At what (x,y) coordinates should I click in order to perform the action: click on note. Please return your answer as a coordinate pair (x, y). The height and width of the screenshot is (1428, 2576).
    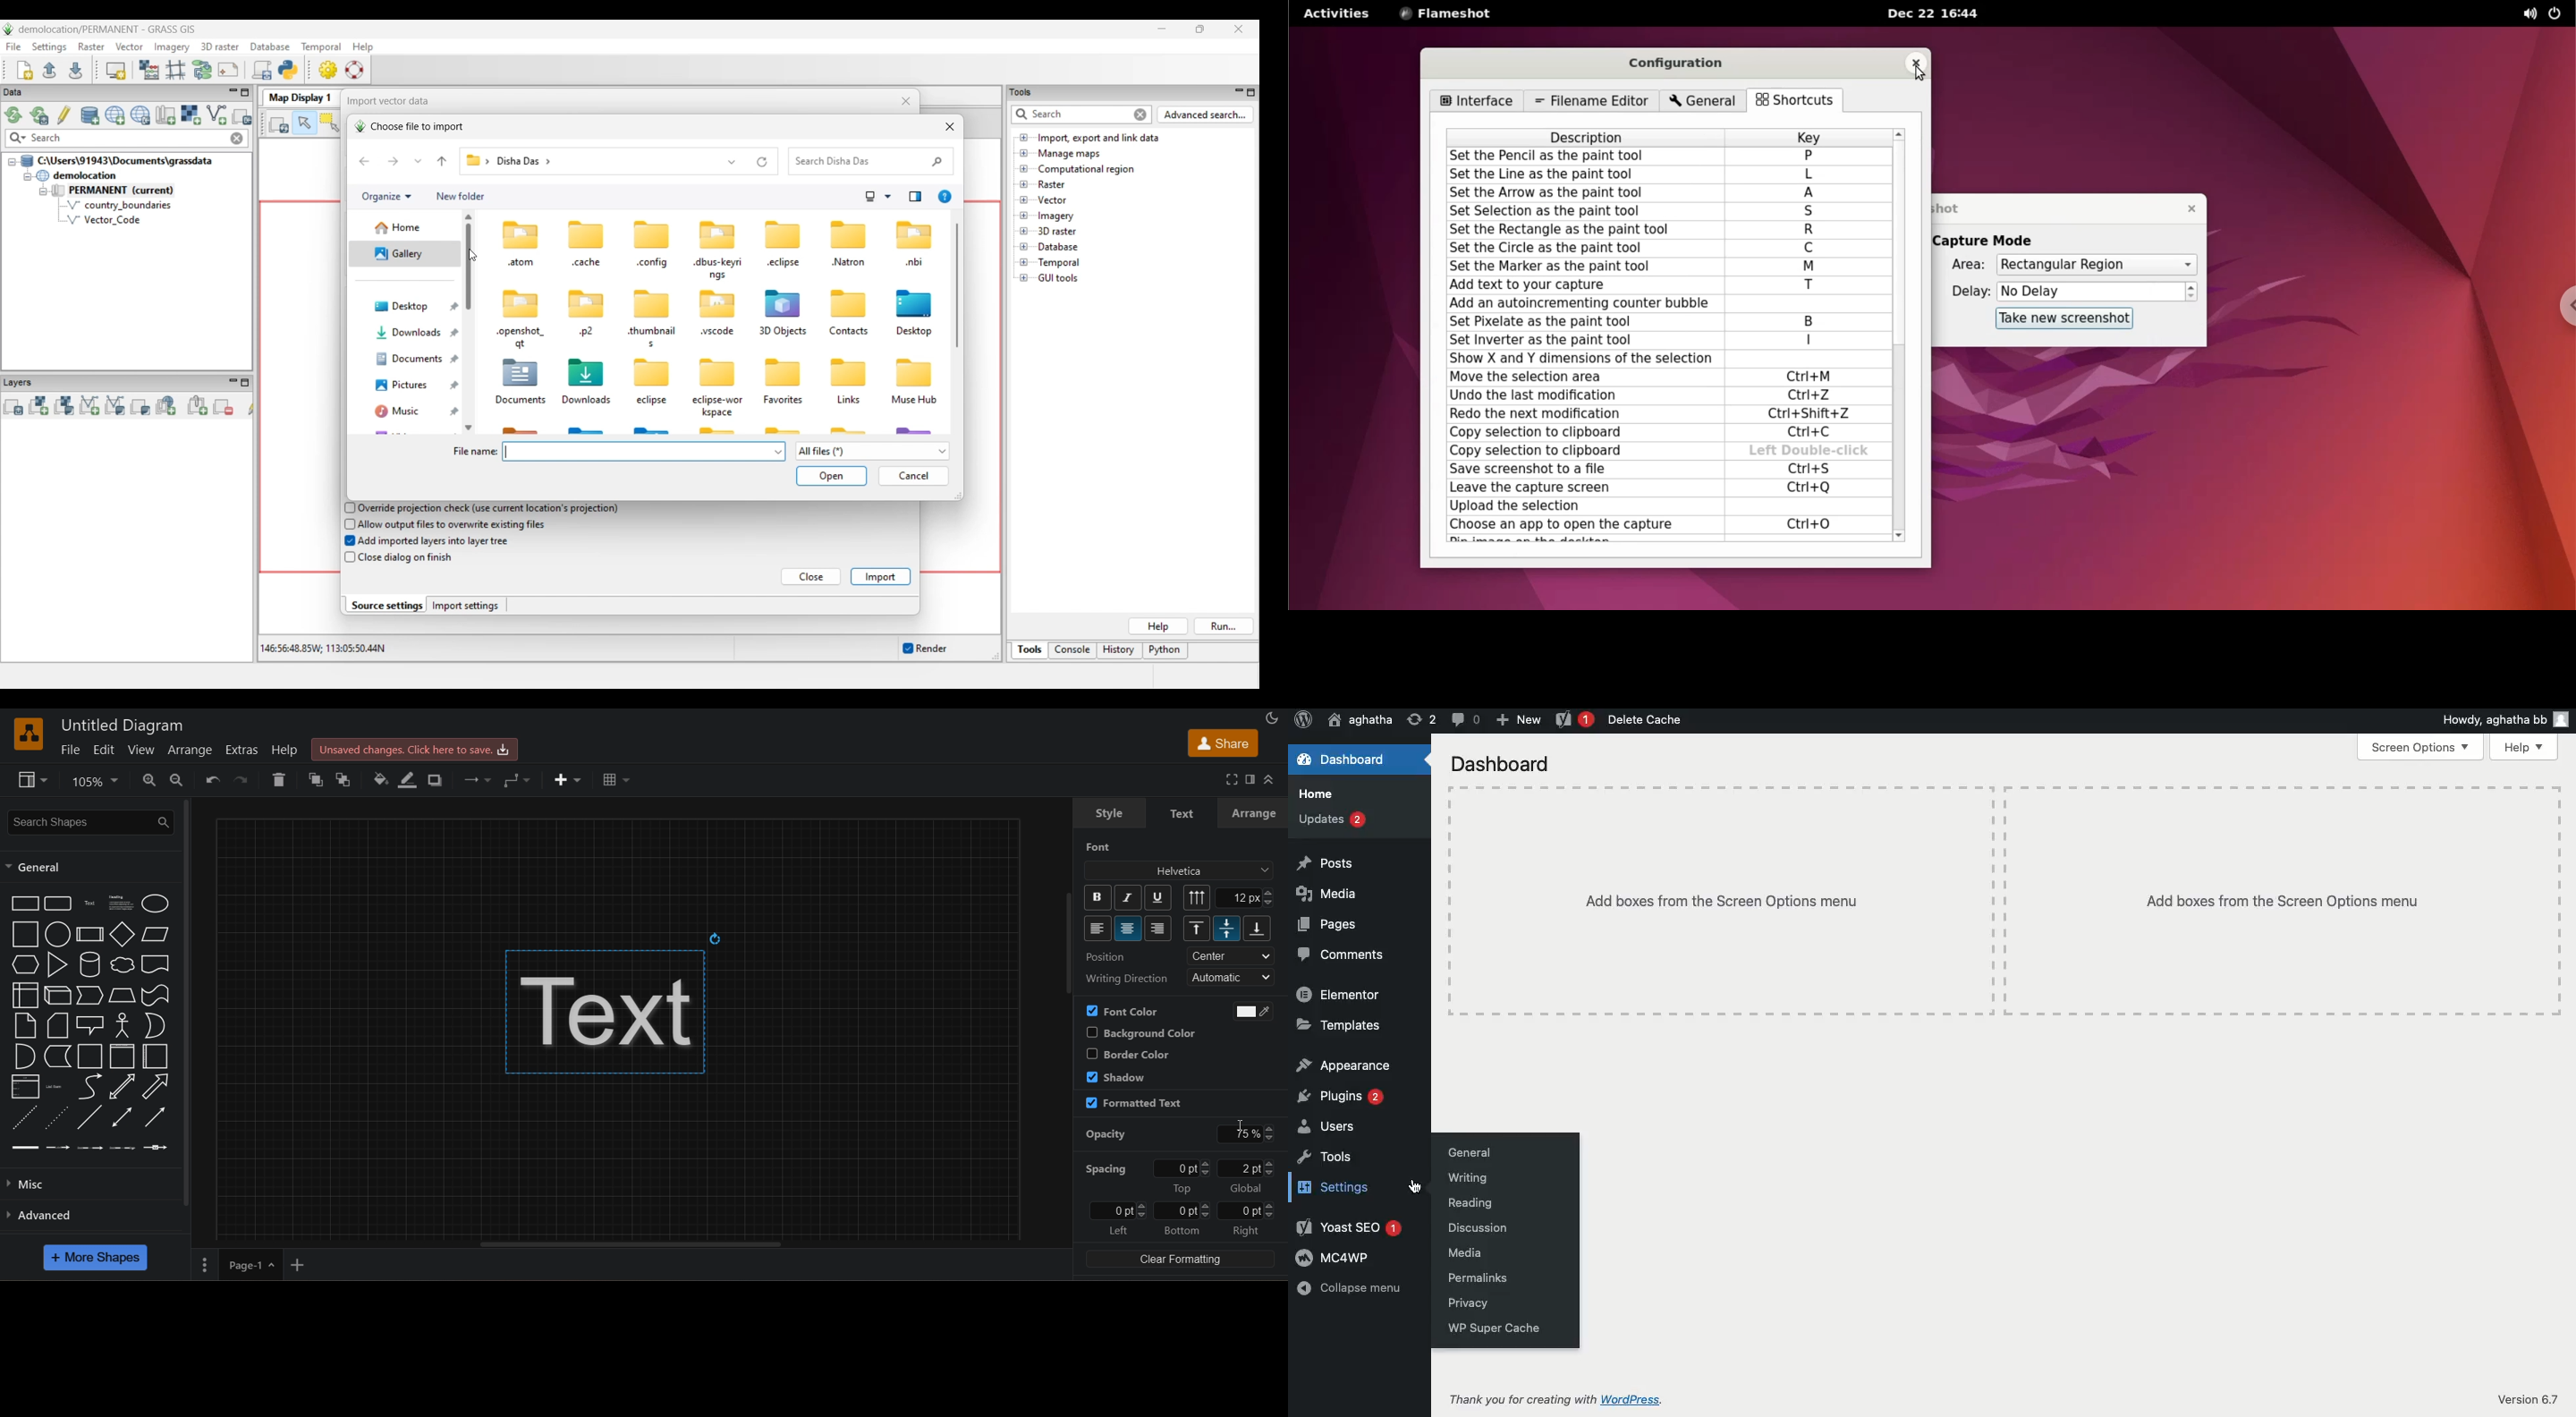
    Looking at the image, I should click on (25, 1026).